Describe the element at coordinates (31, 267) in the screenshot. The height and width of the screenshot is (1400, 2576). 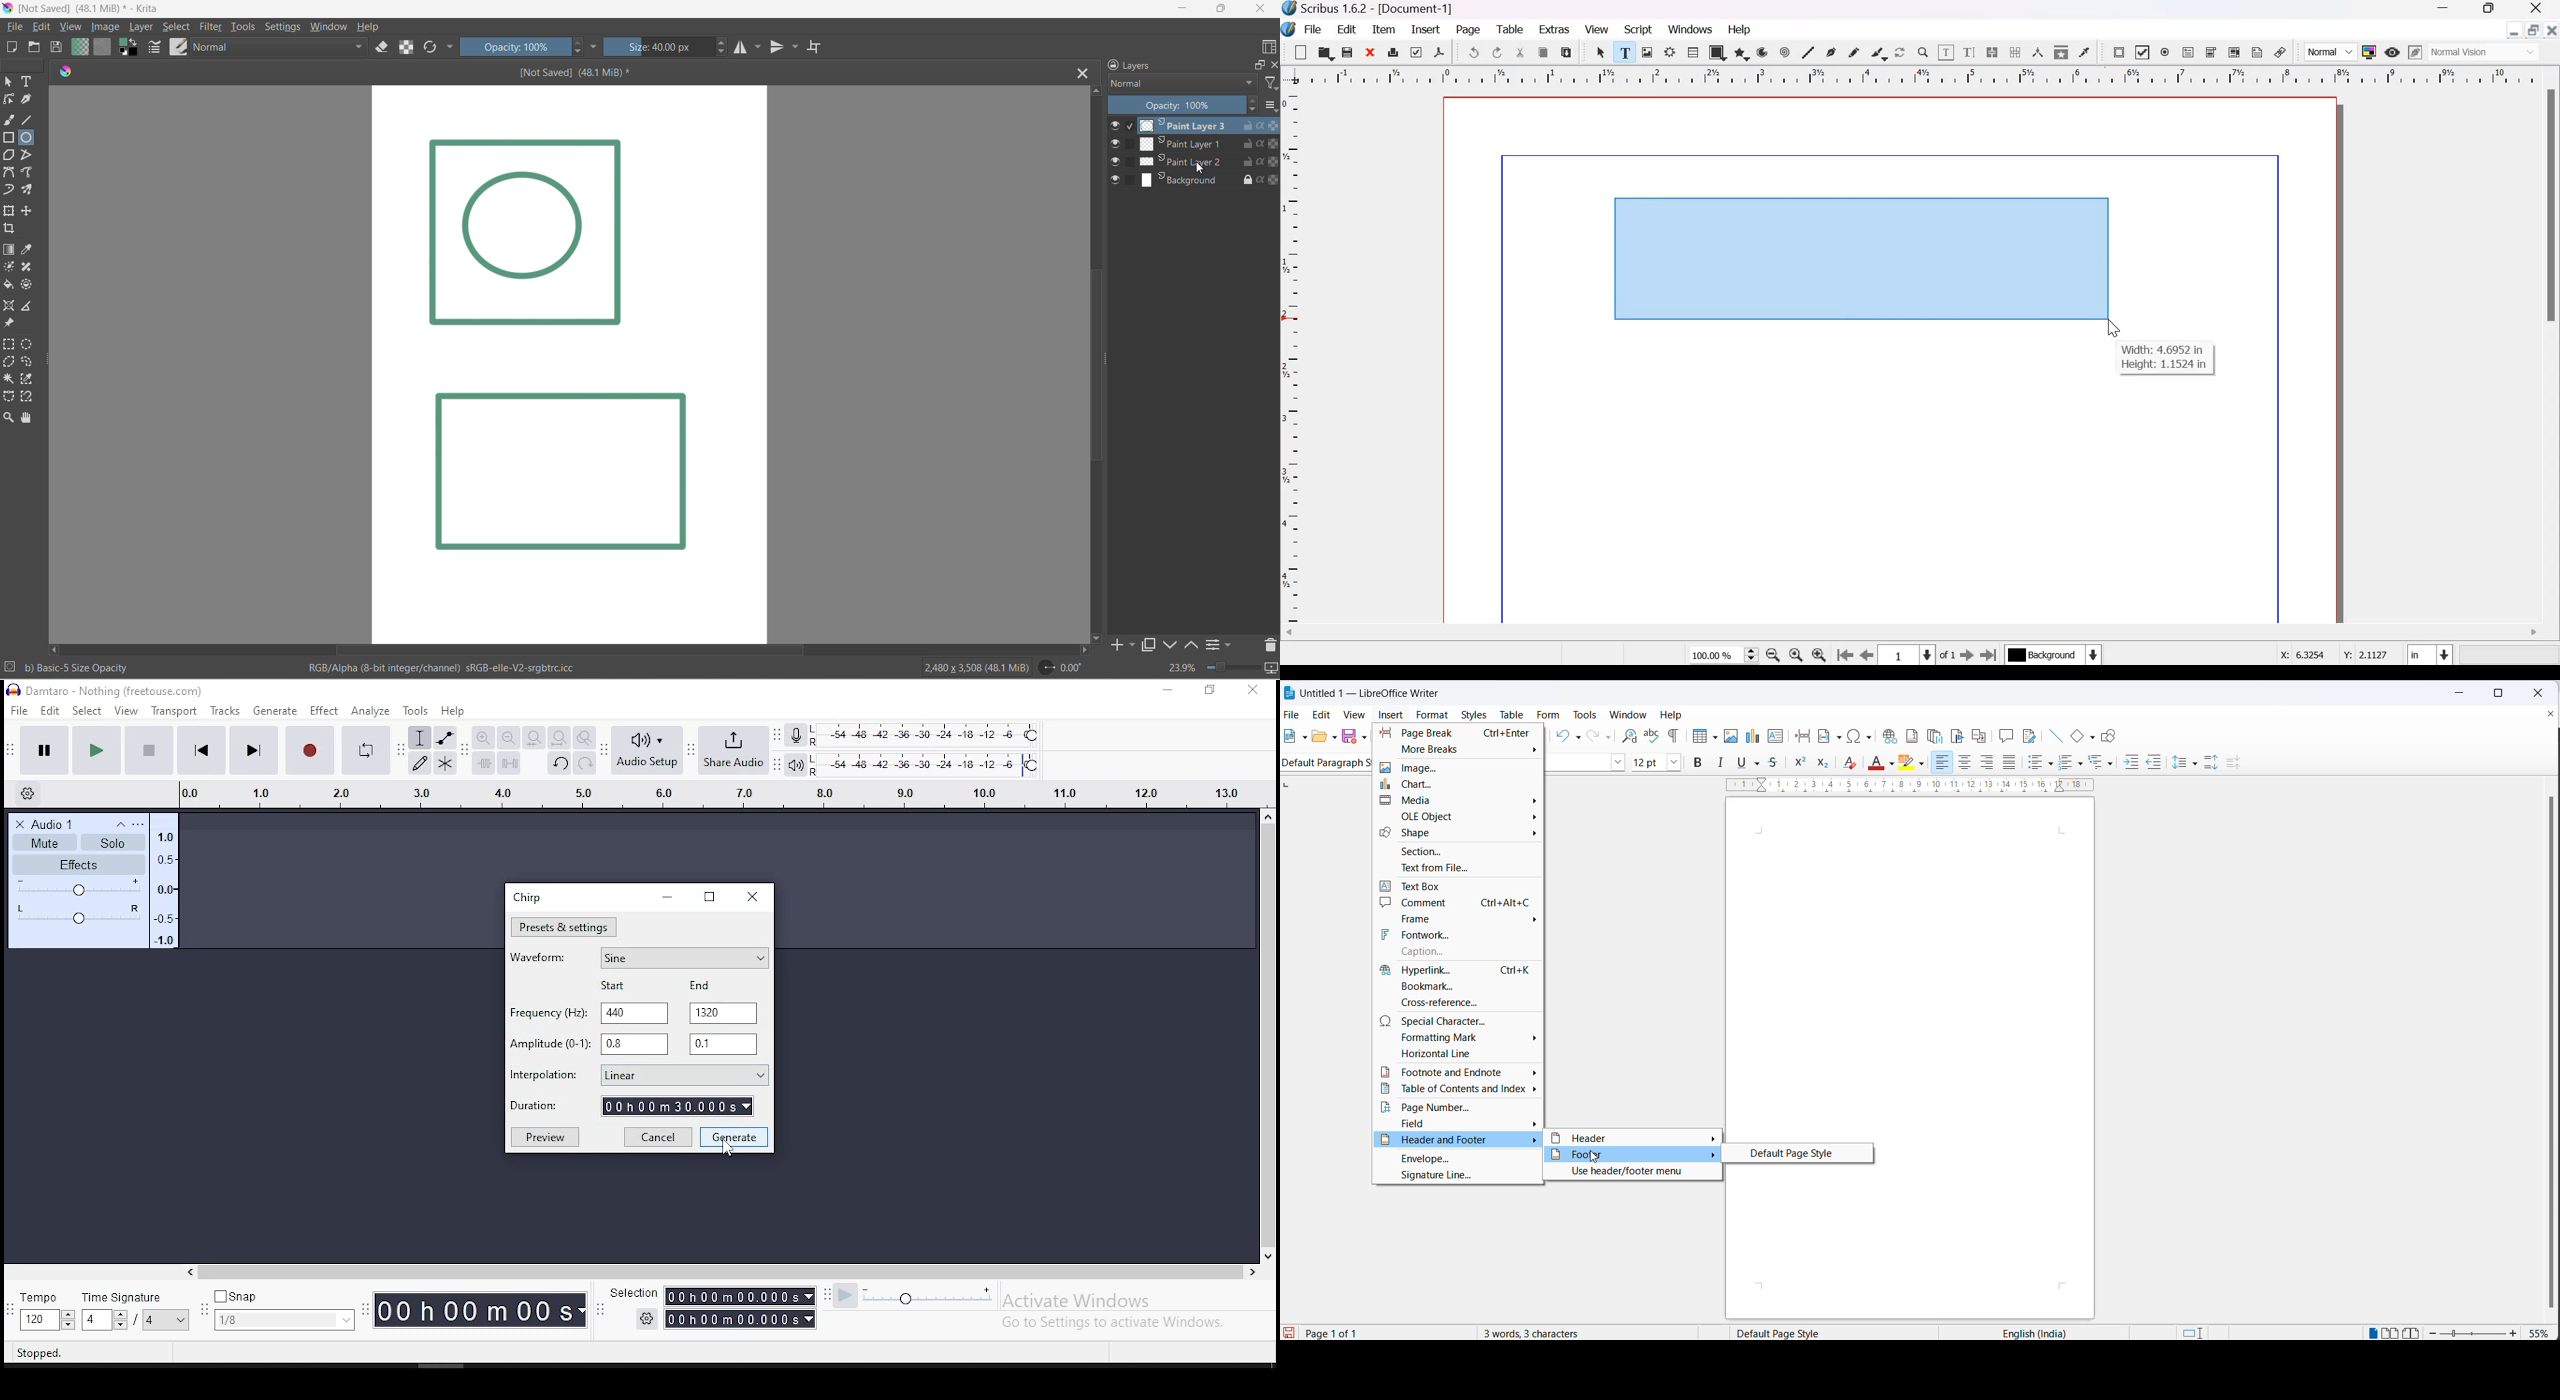
I see `patch tool` at that location.